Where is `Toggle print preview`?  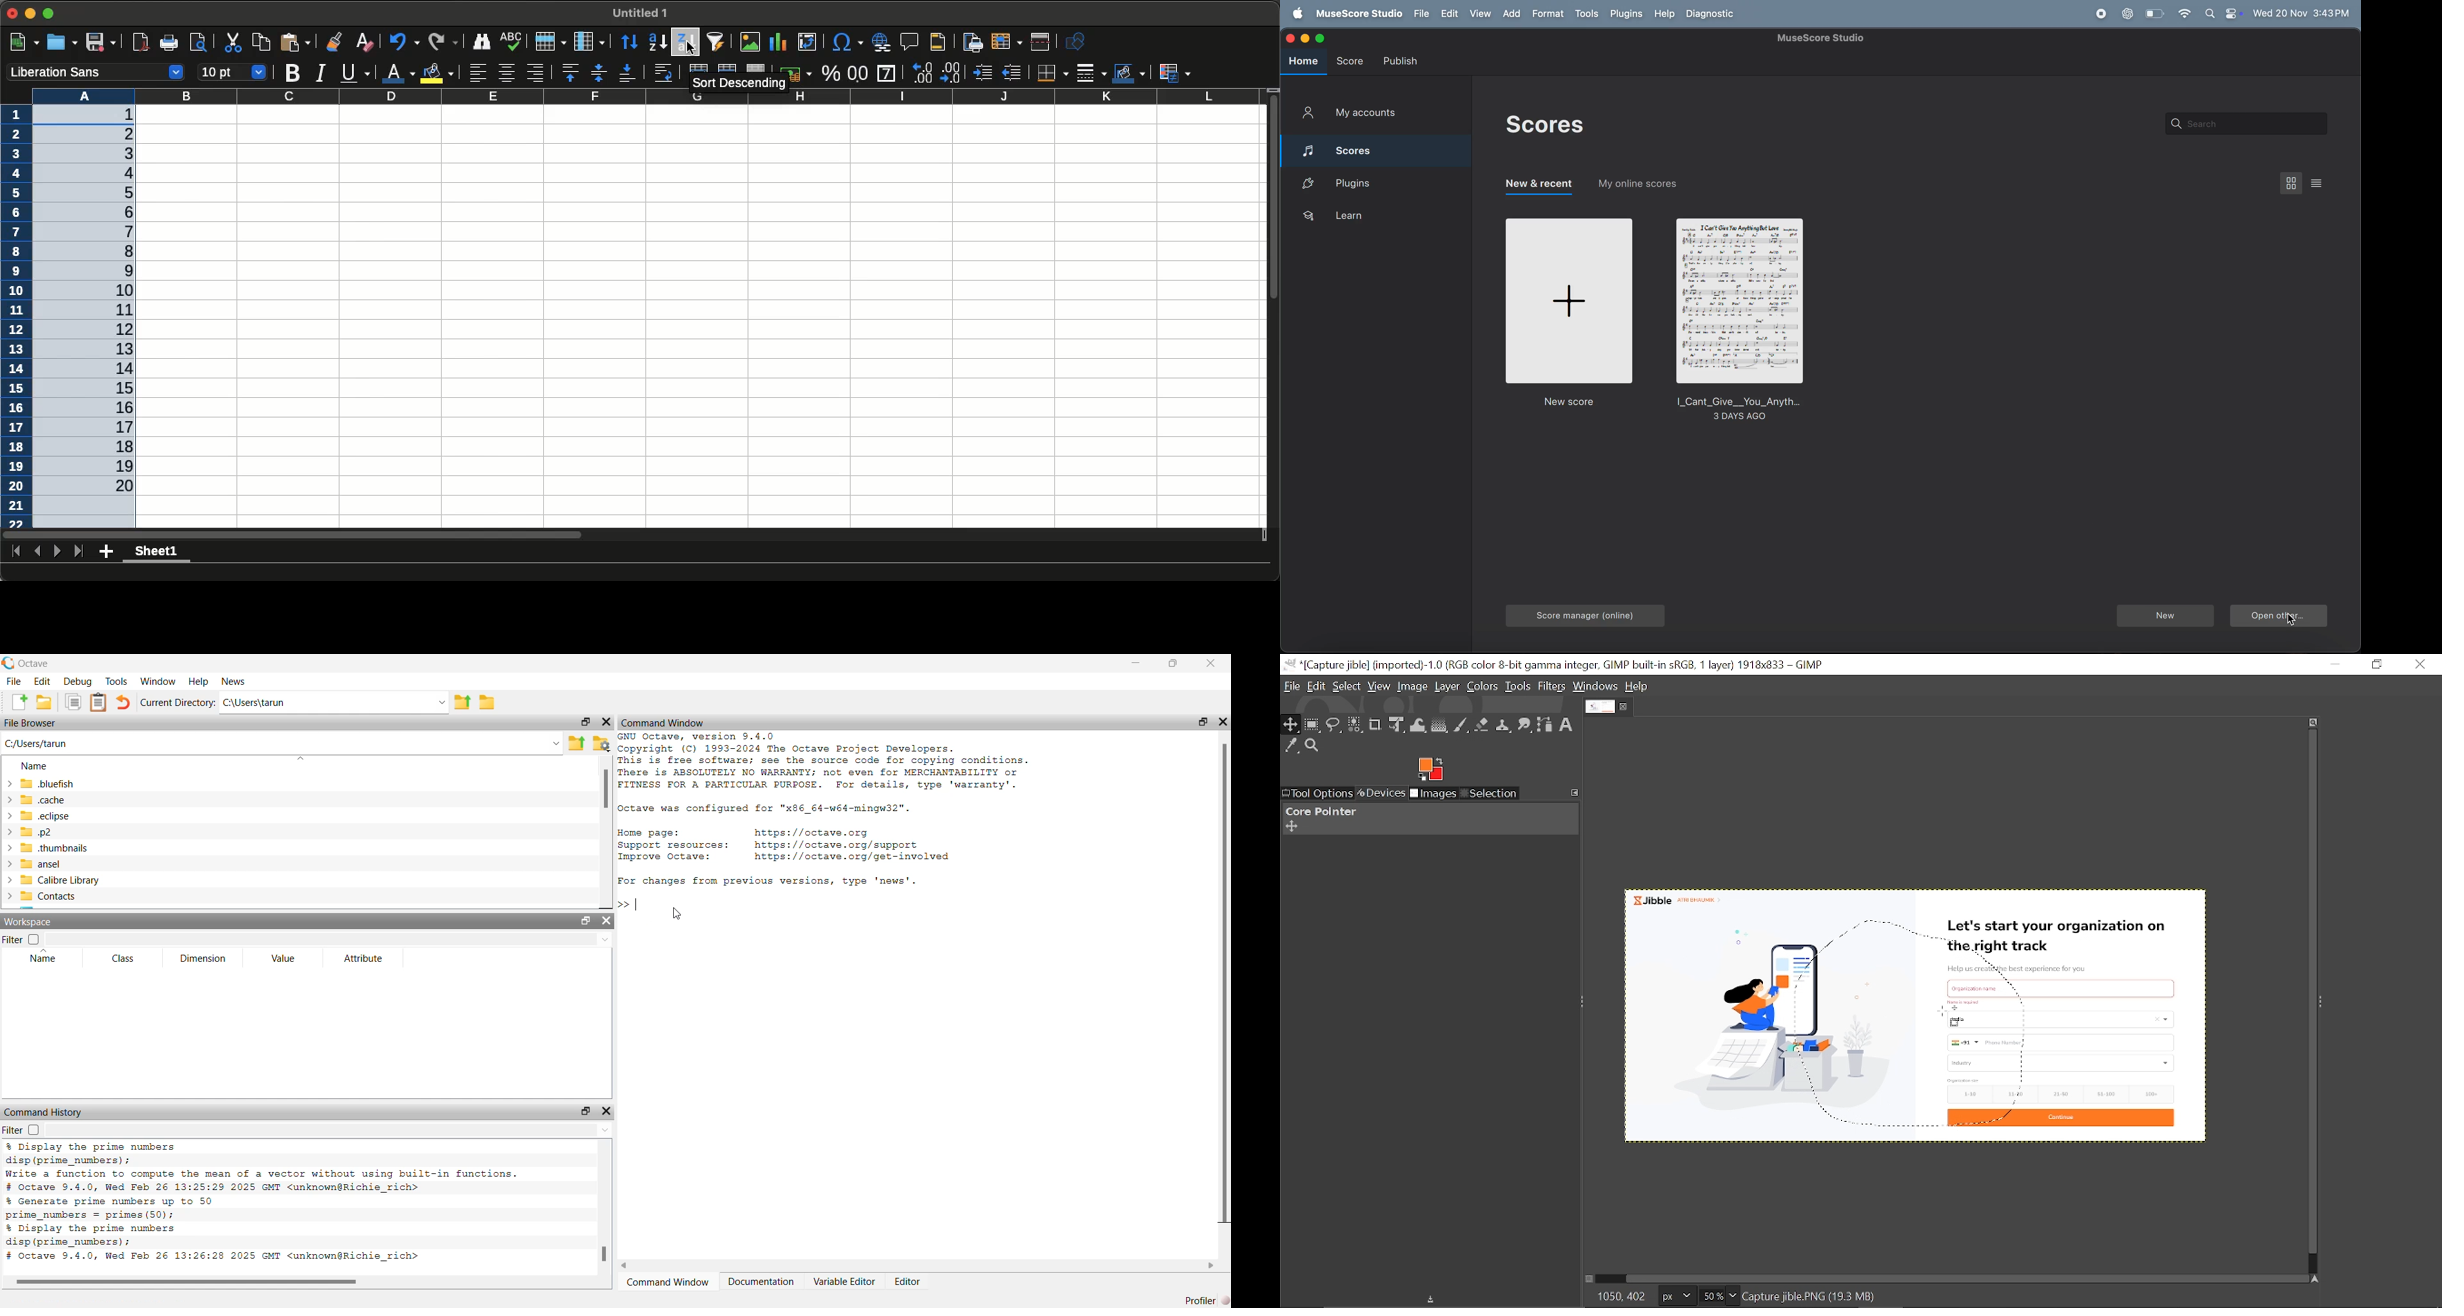 Toggle print preview is located at coordinates (197, 43).